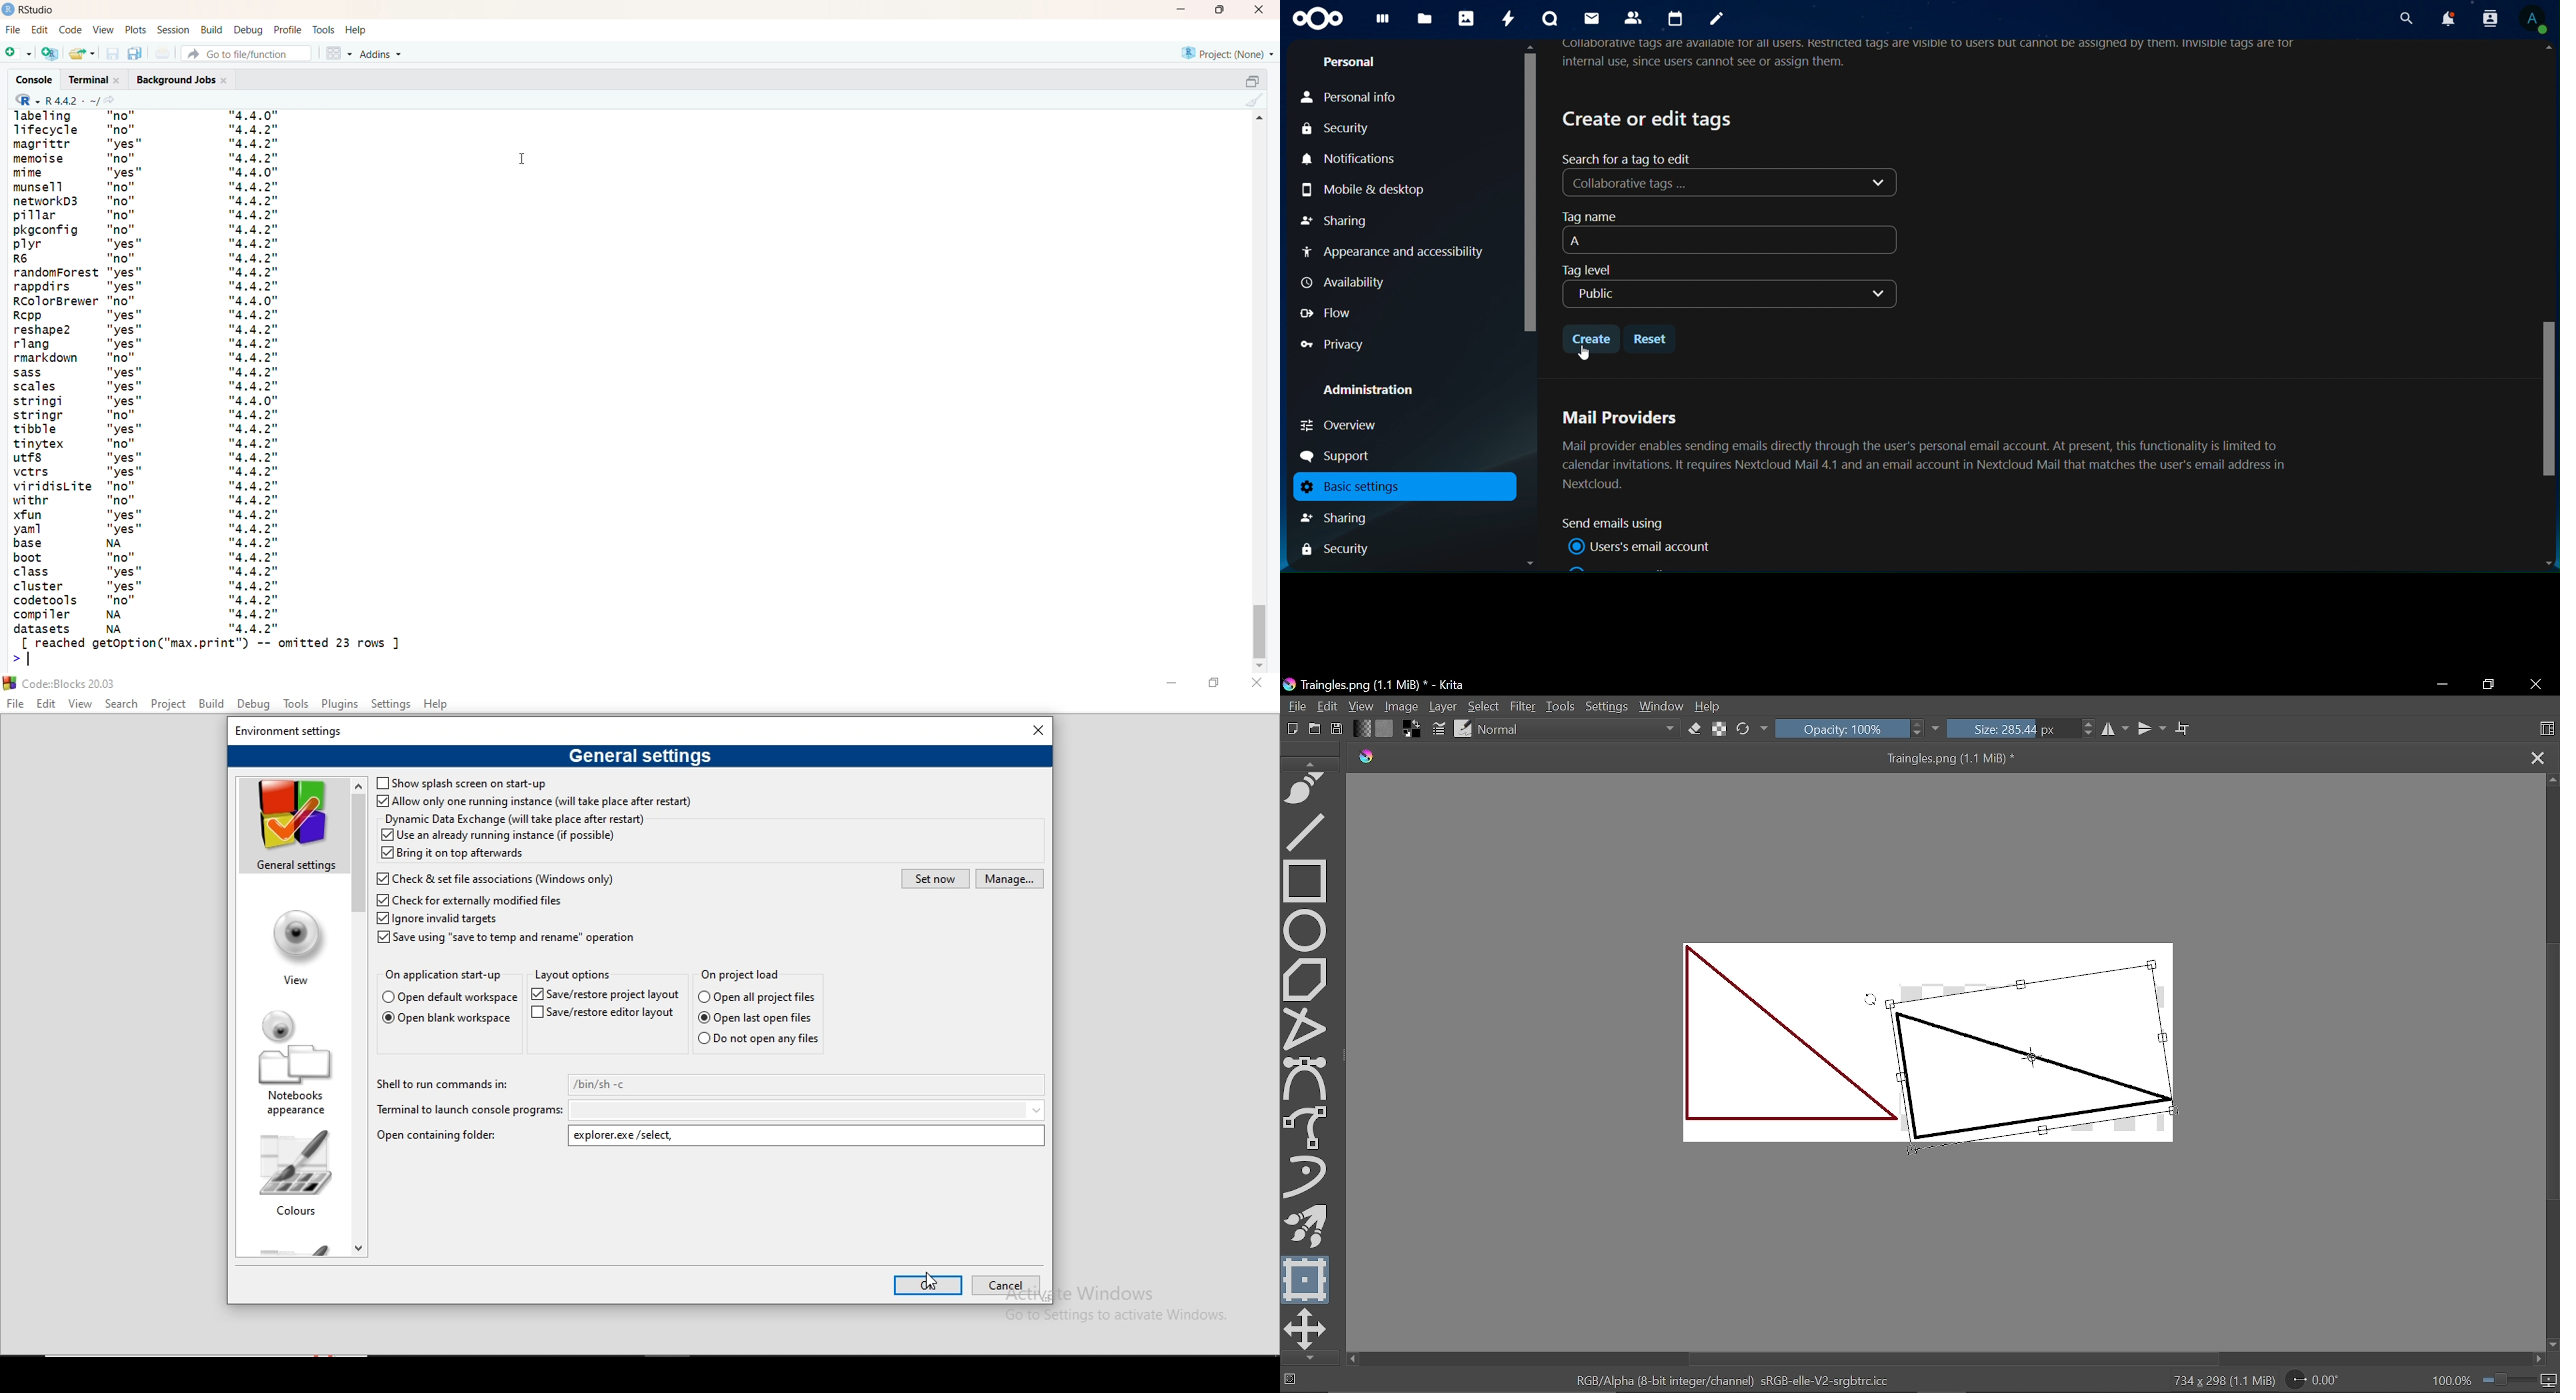 The width and height of the screenshot is (2576, 1400). I want to click on Preserve alpha, so click(1721, 729).